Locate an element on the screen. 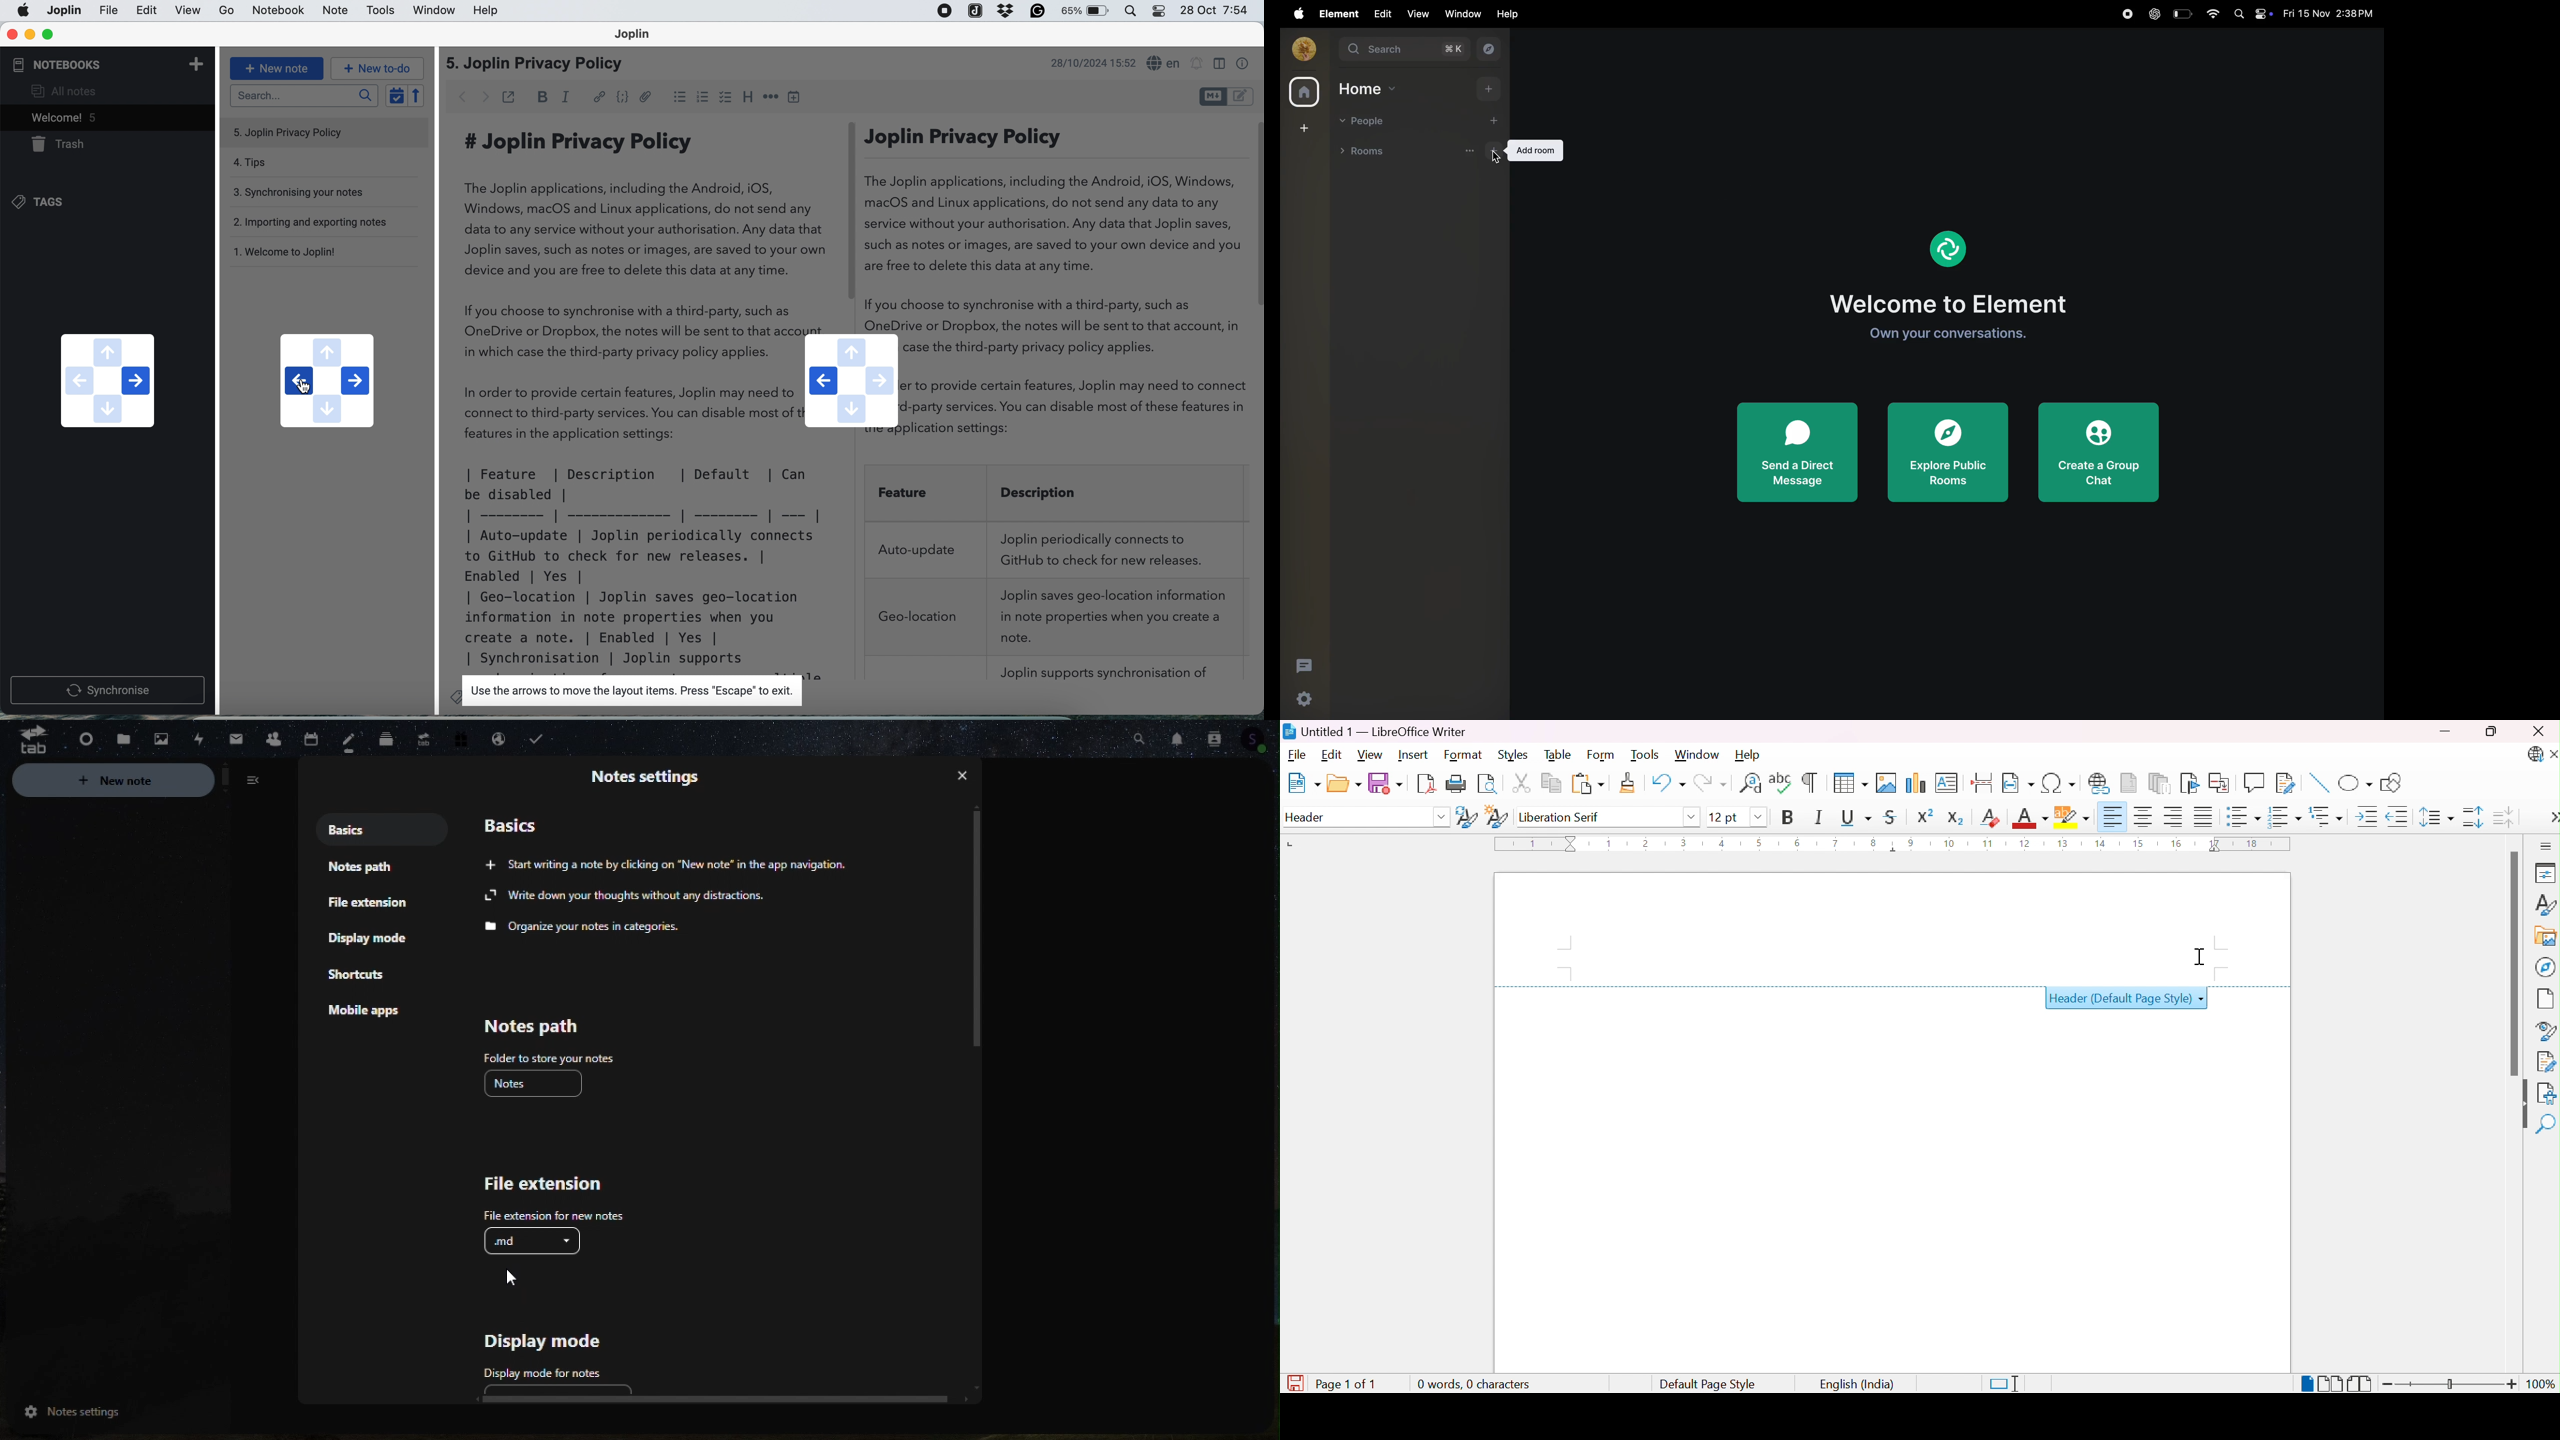 This screenshot has width=2576, height=1456. Dashboard is located at coordinates (78, 738).